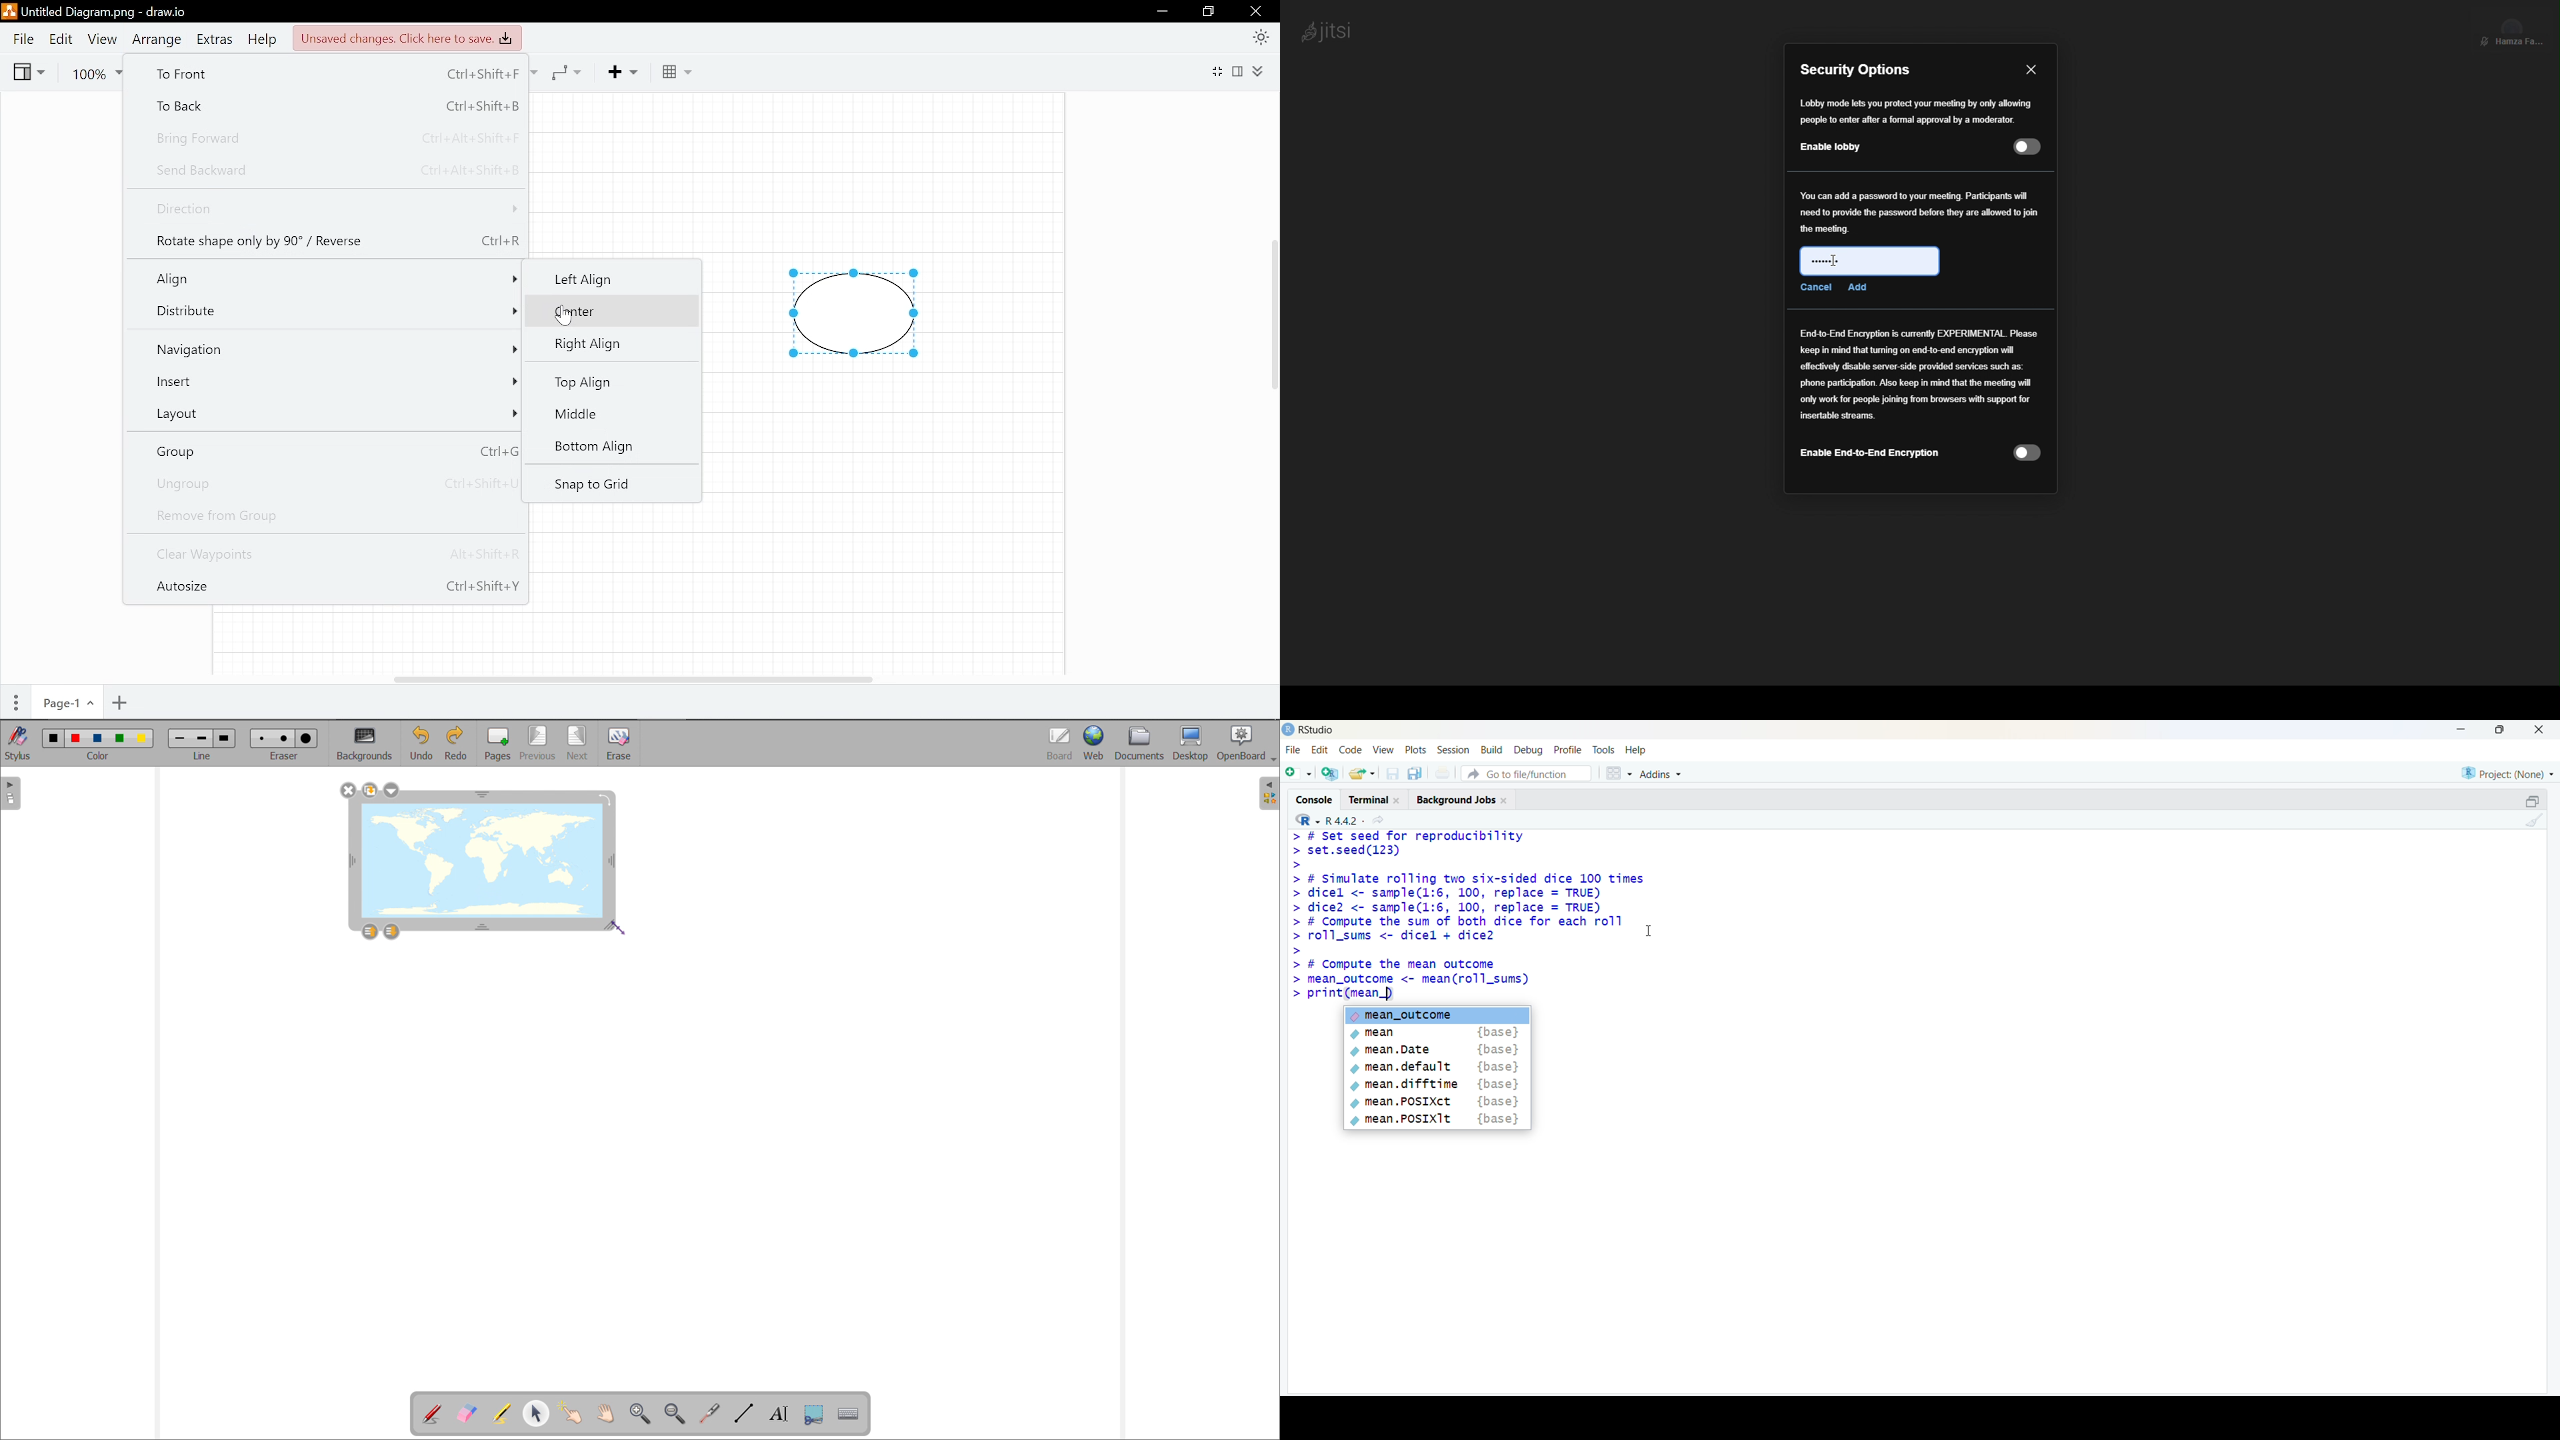 Image resolution: width=2576 pixels, height=1456 pixels. I want to click on session, so click(1453, 750).